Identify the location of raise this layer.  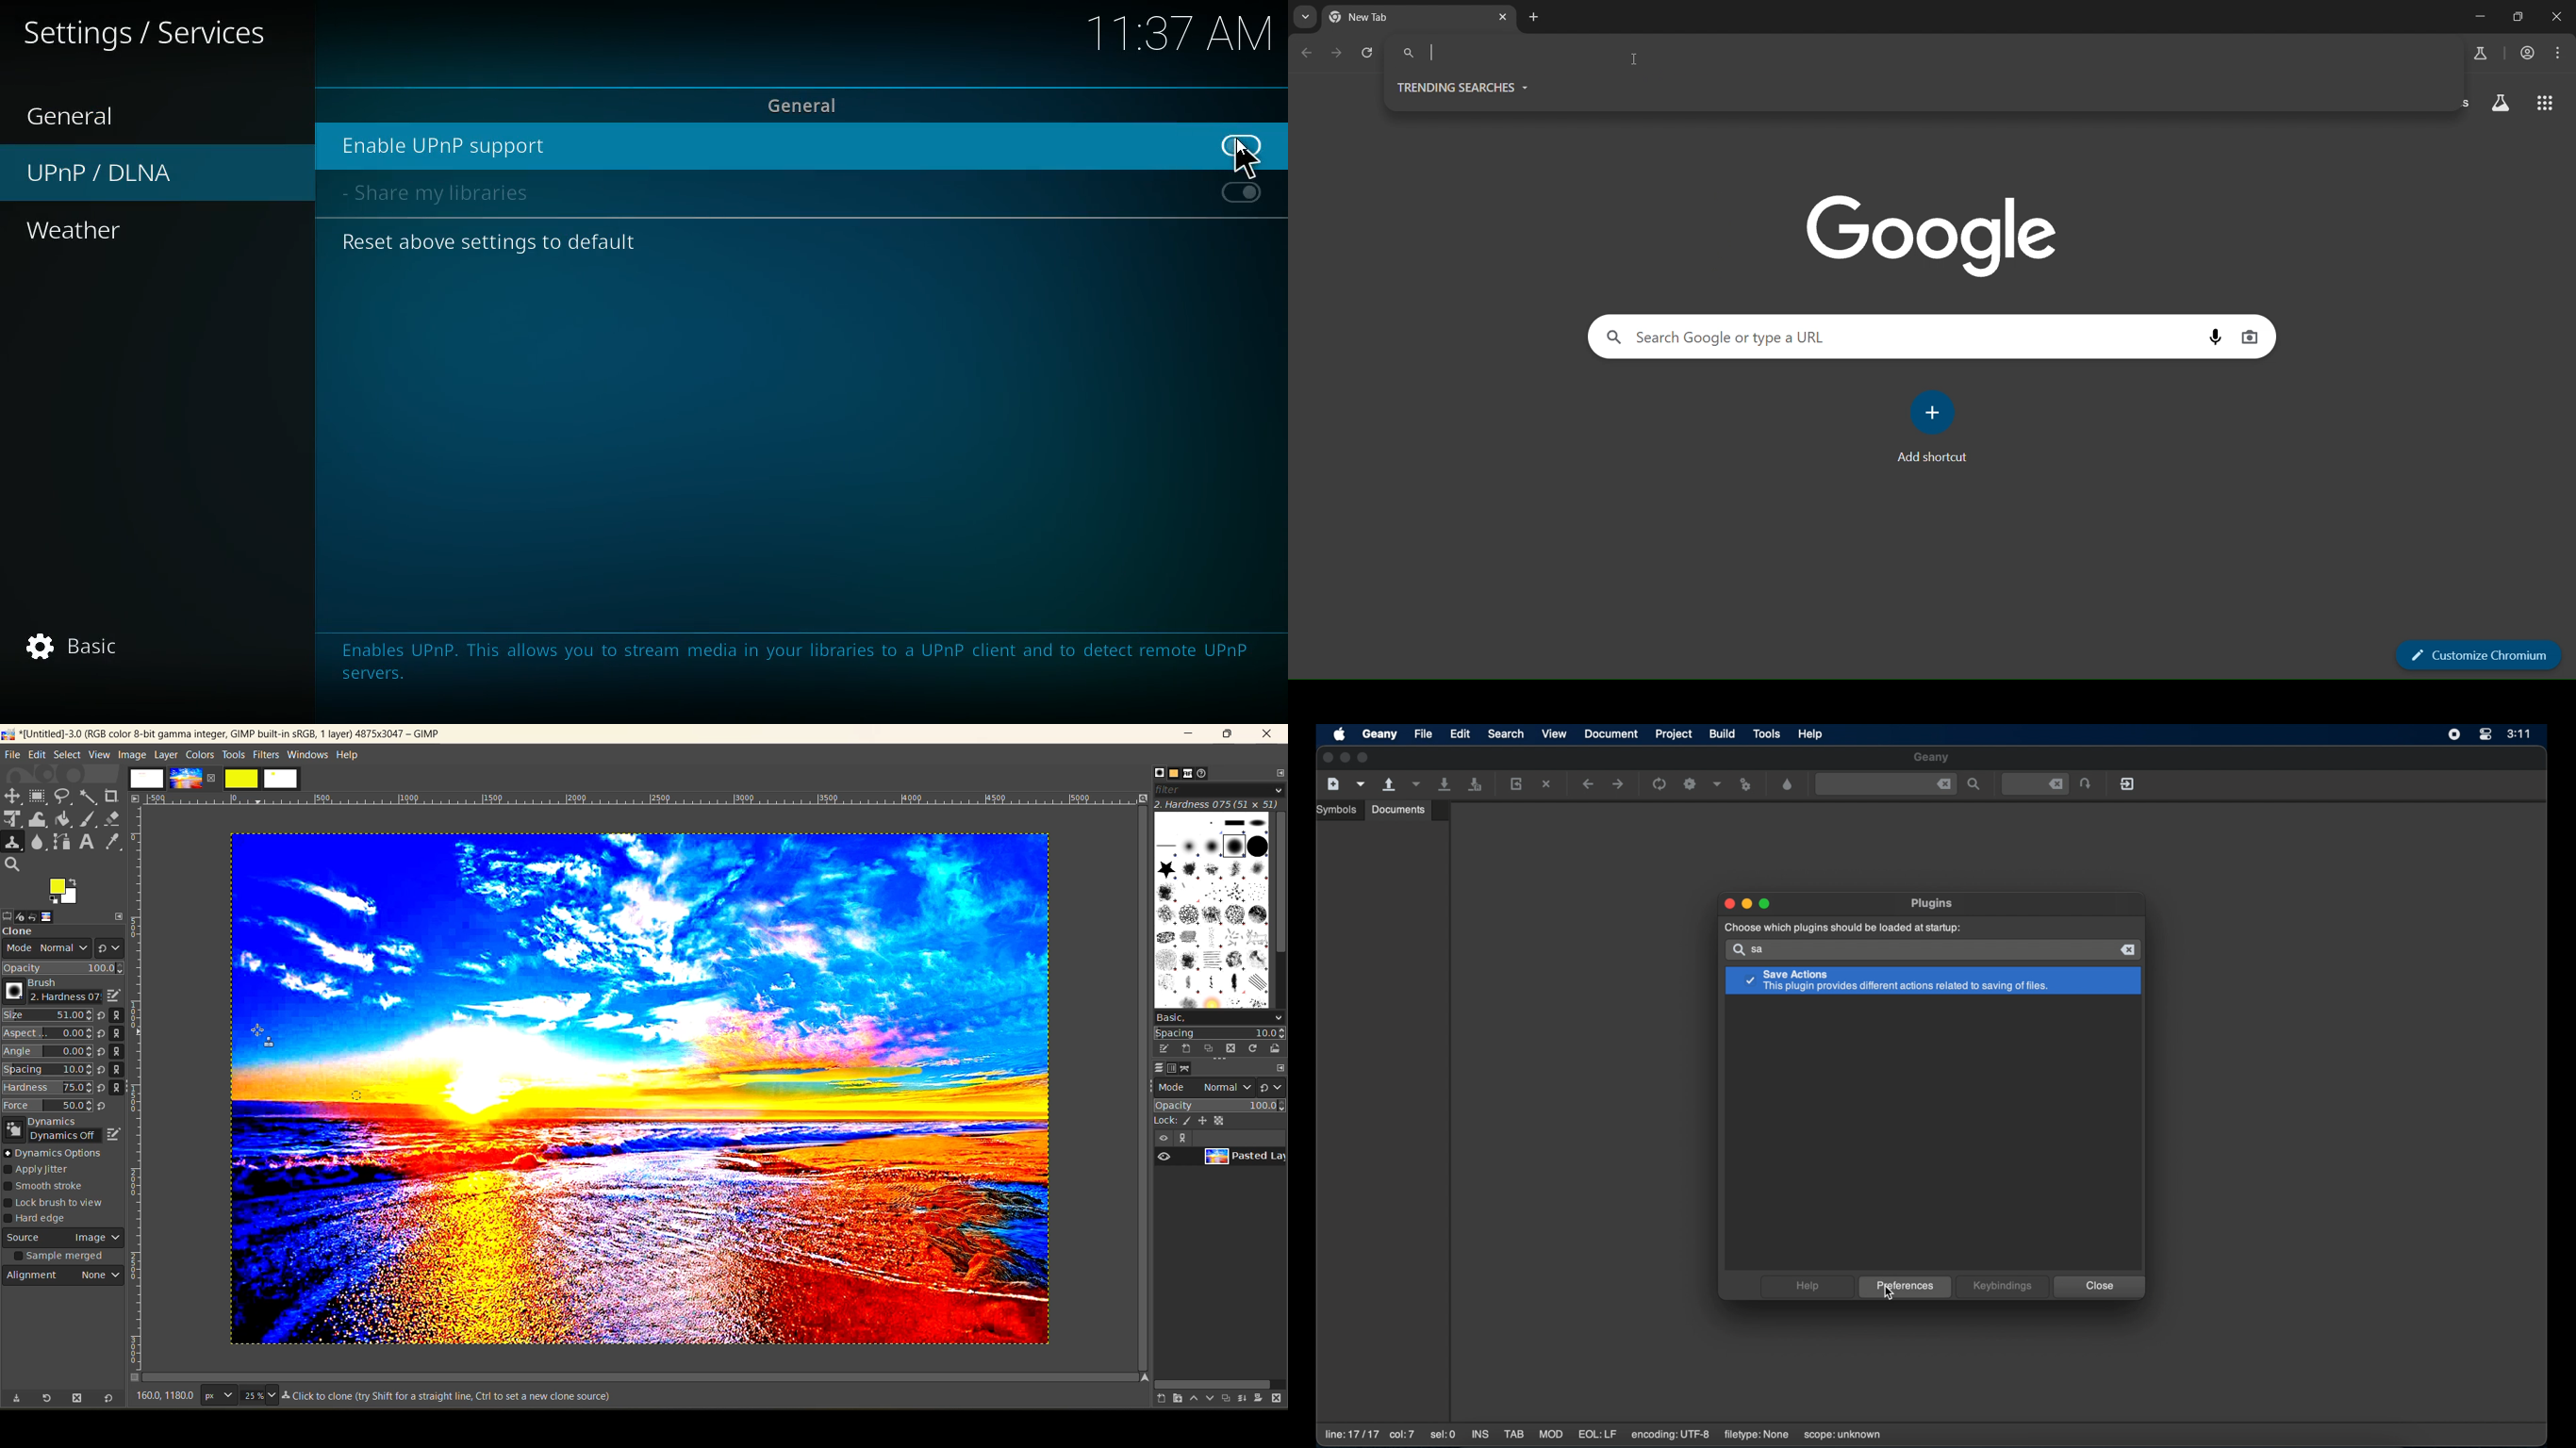
(1188, 1399).